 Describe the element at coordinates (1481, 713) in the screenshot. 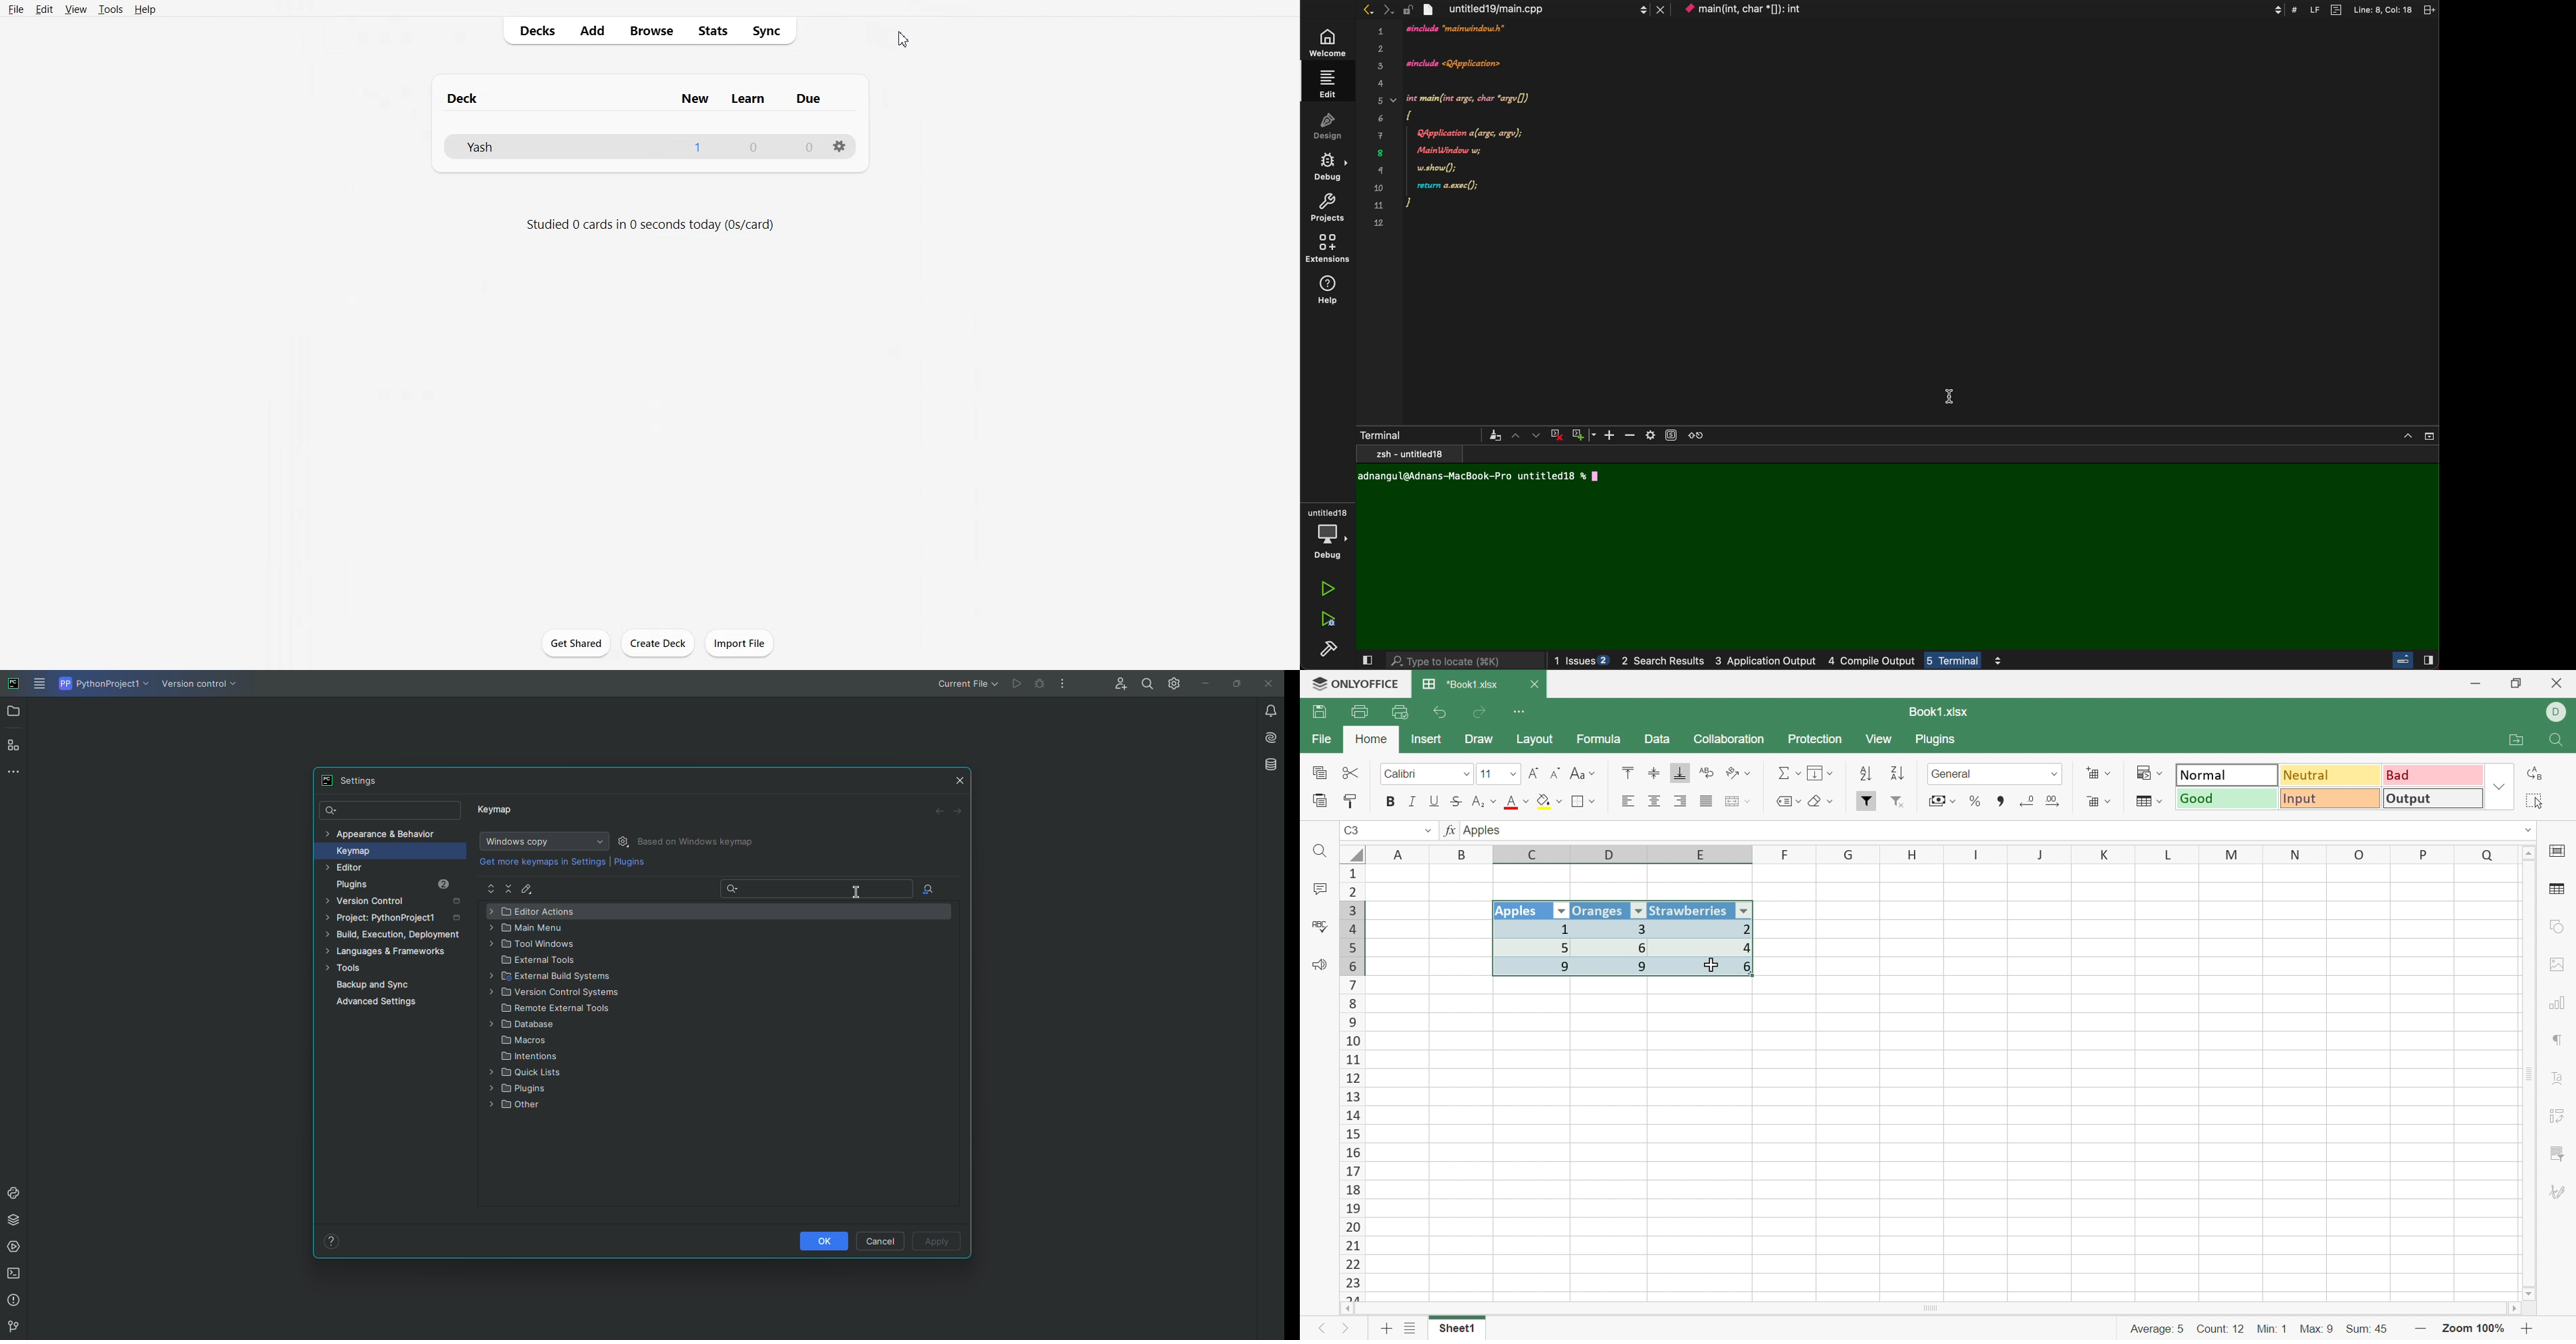

I see `Redo` at that location.